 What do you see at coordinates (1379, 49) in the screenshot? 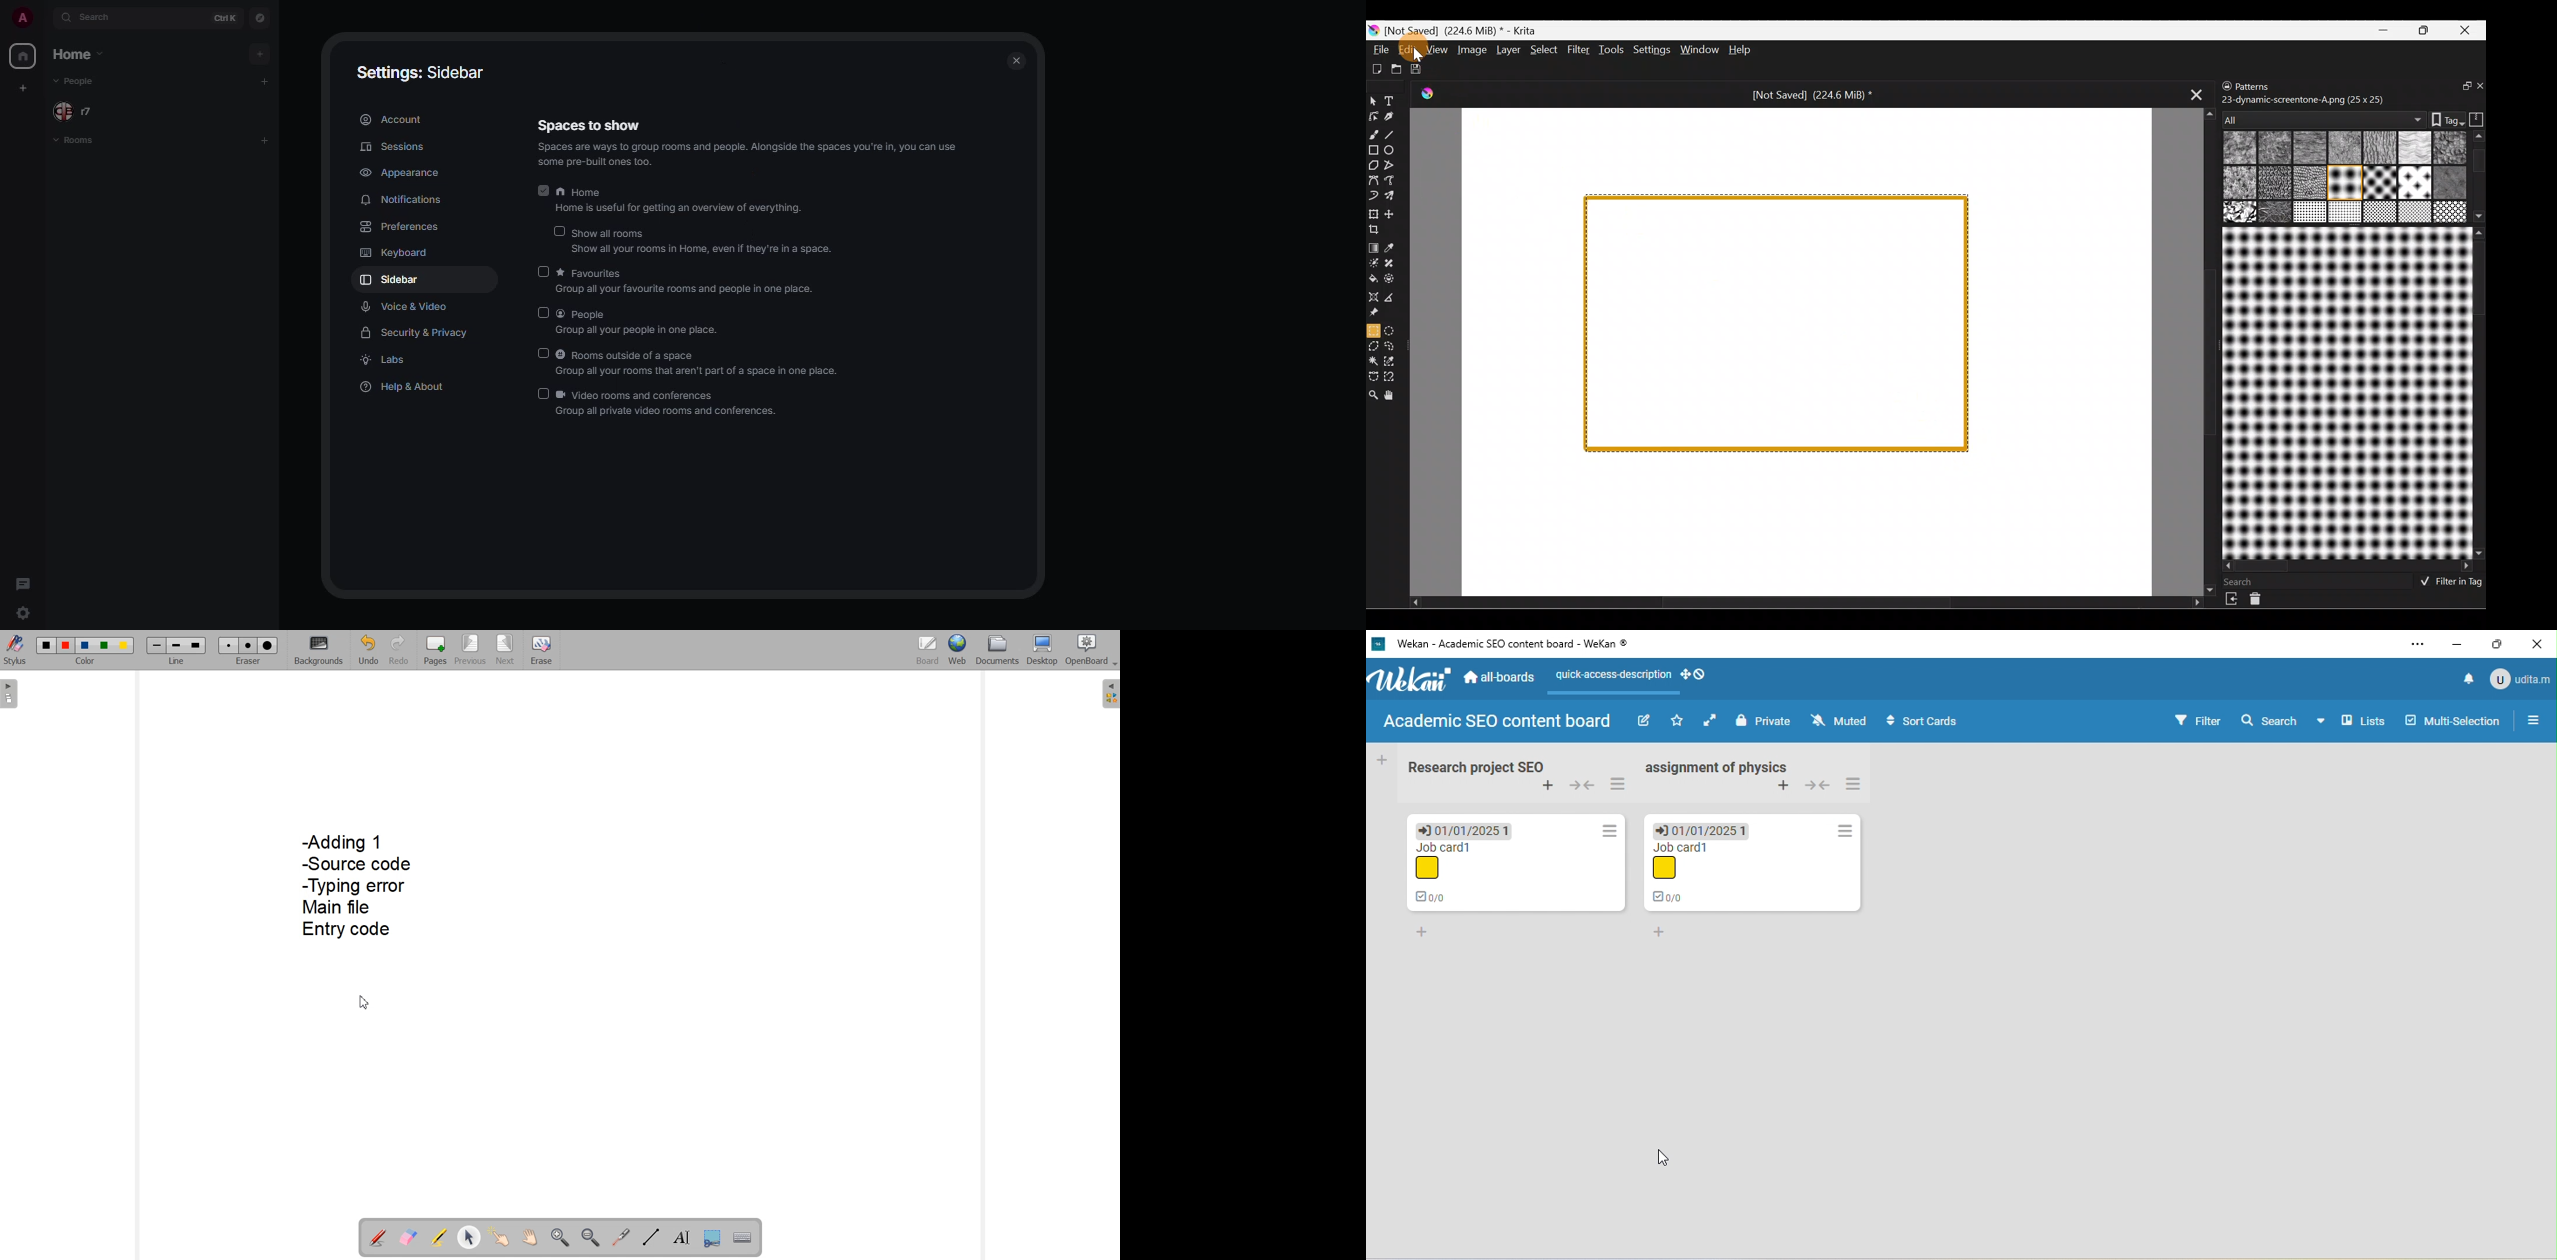
I see `File` at bounding box center [1379, 49].